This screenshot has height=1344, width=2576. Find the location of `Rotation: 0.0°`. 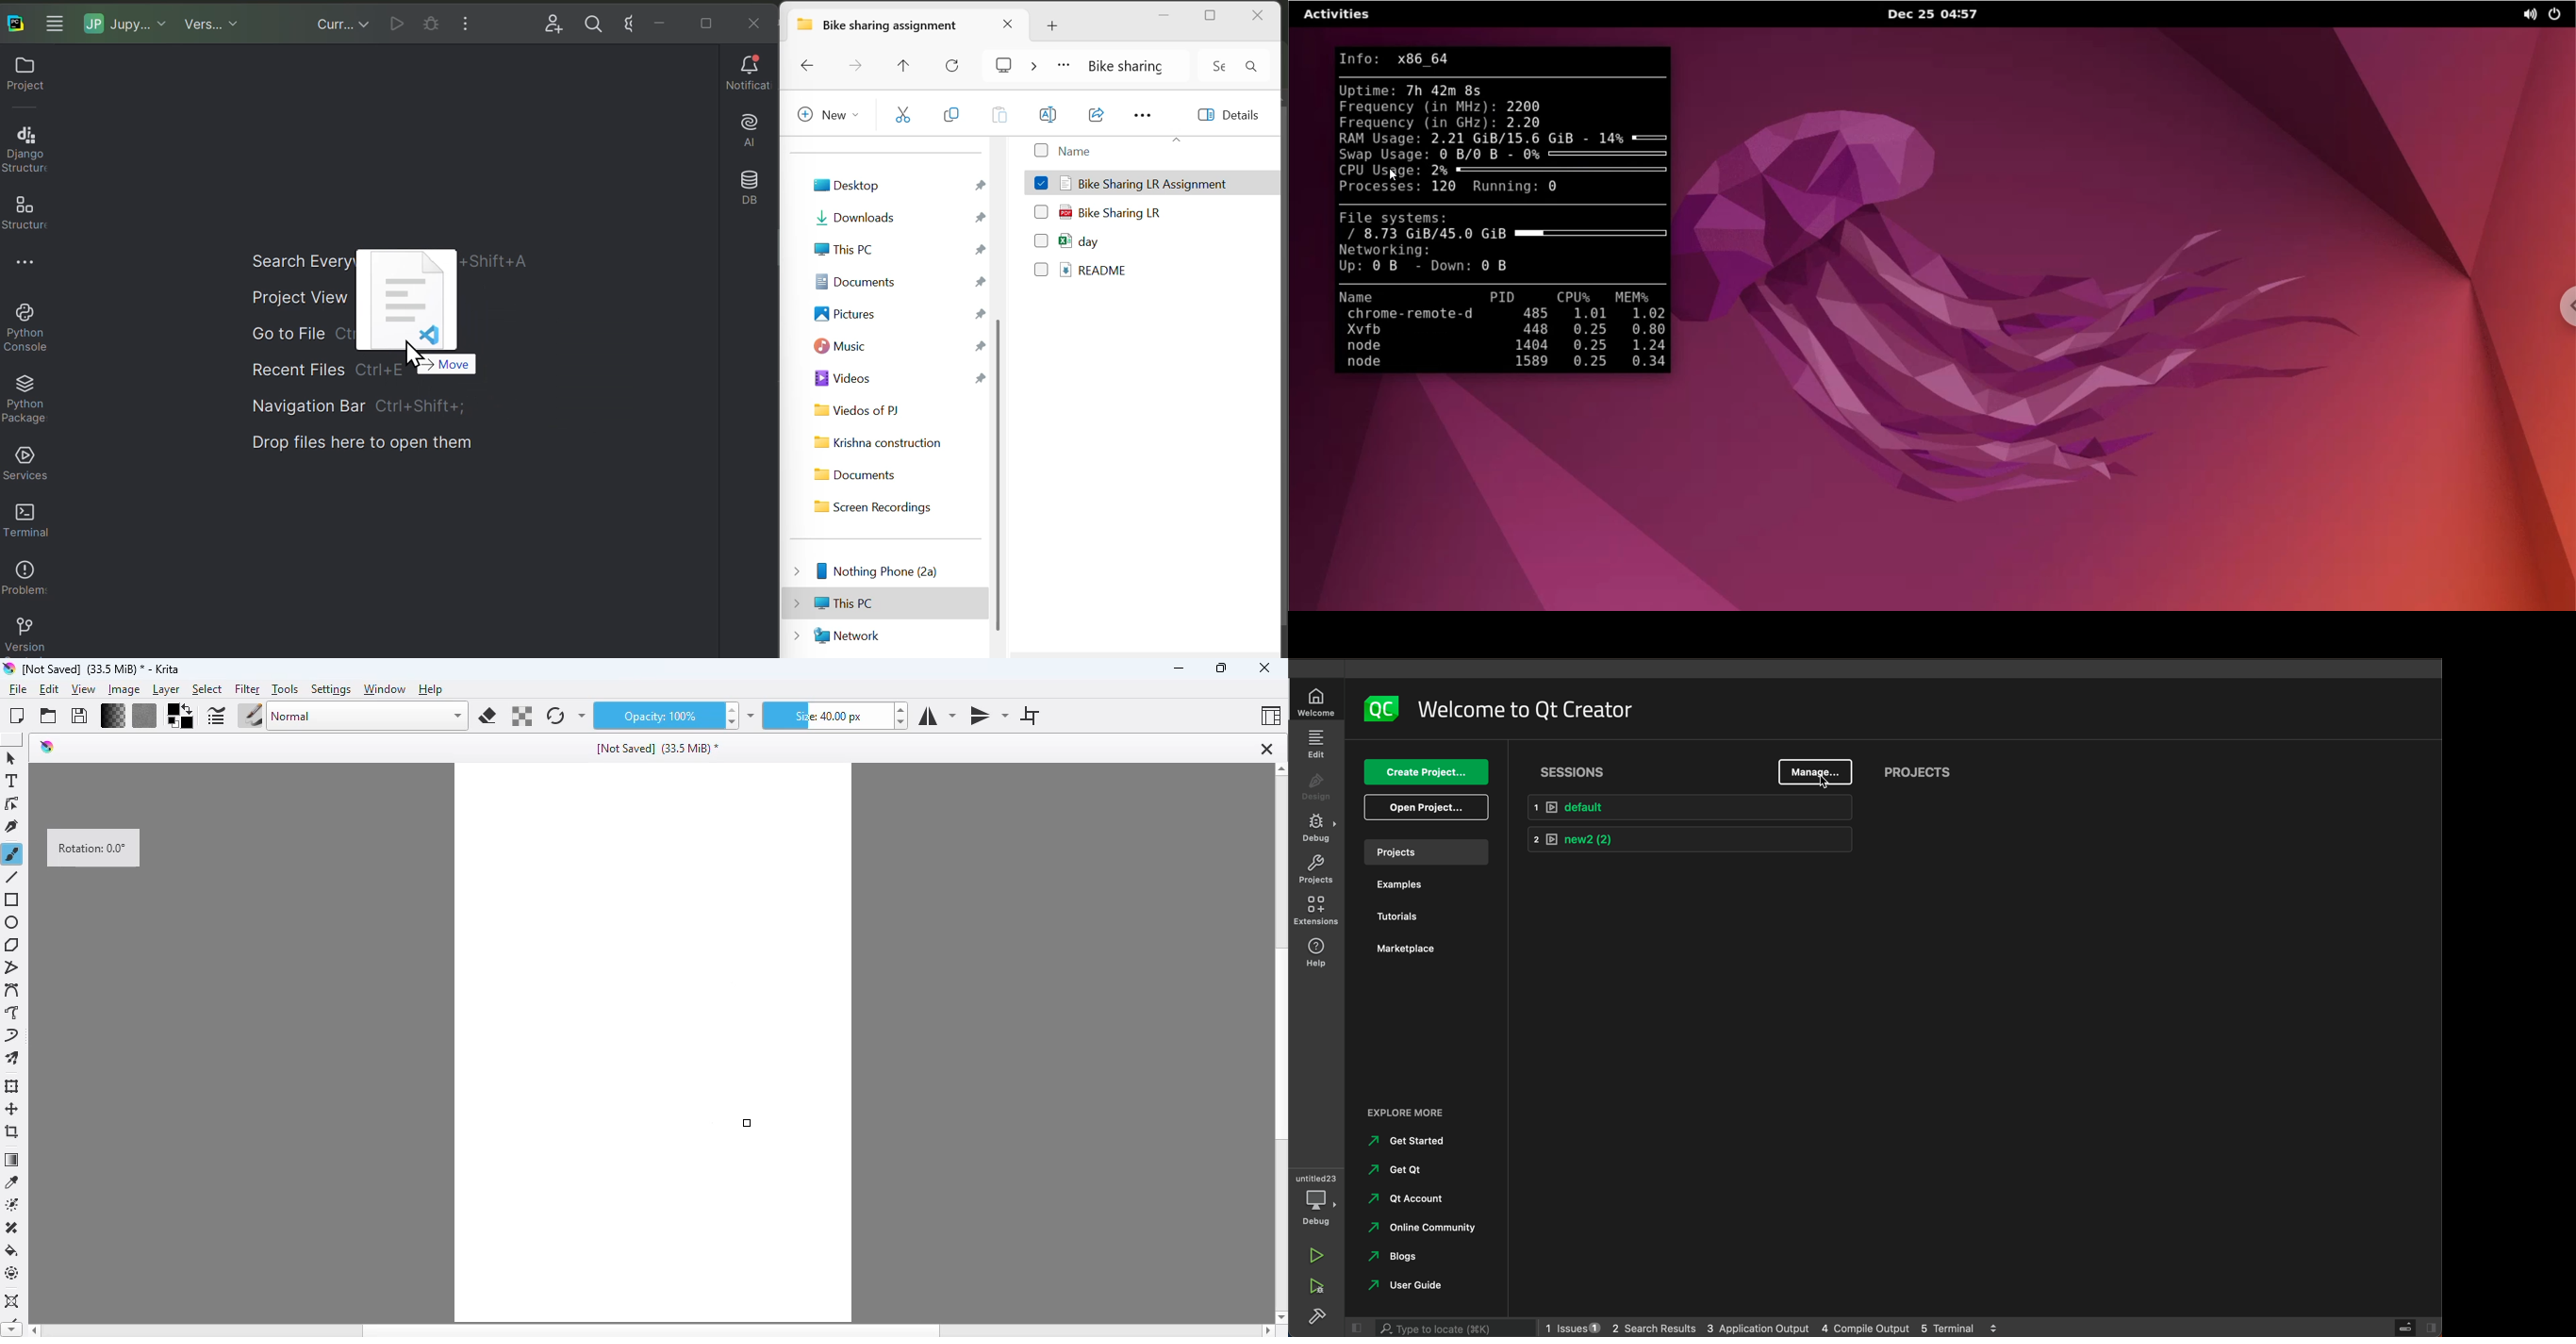

Rotation: 0.0° is located at coordinates (92, 849).